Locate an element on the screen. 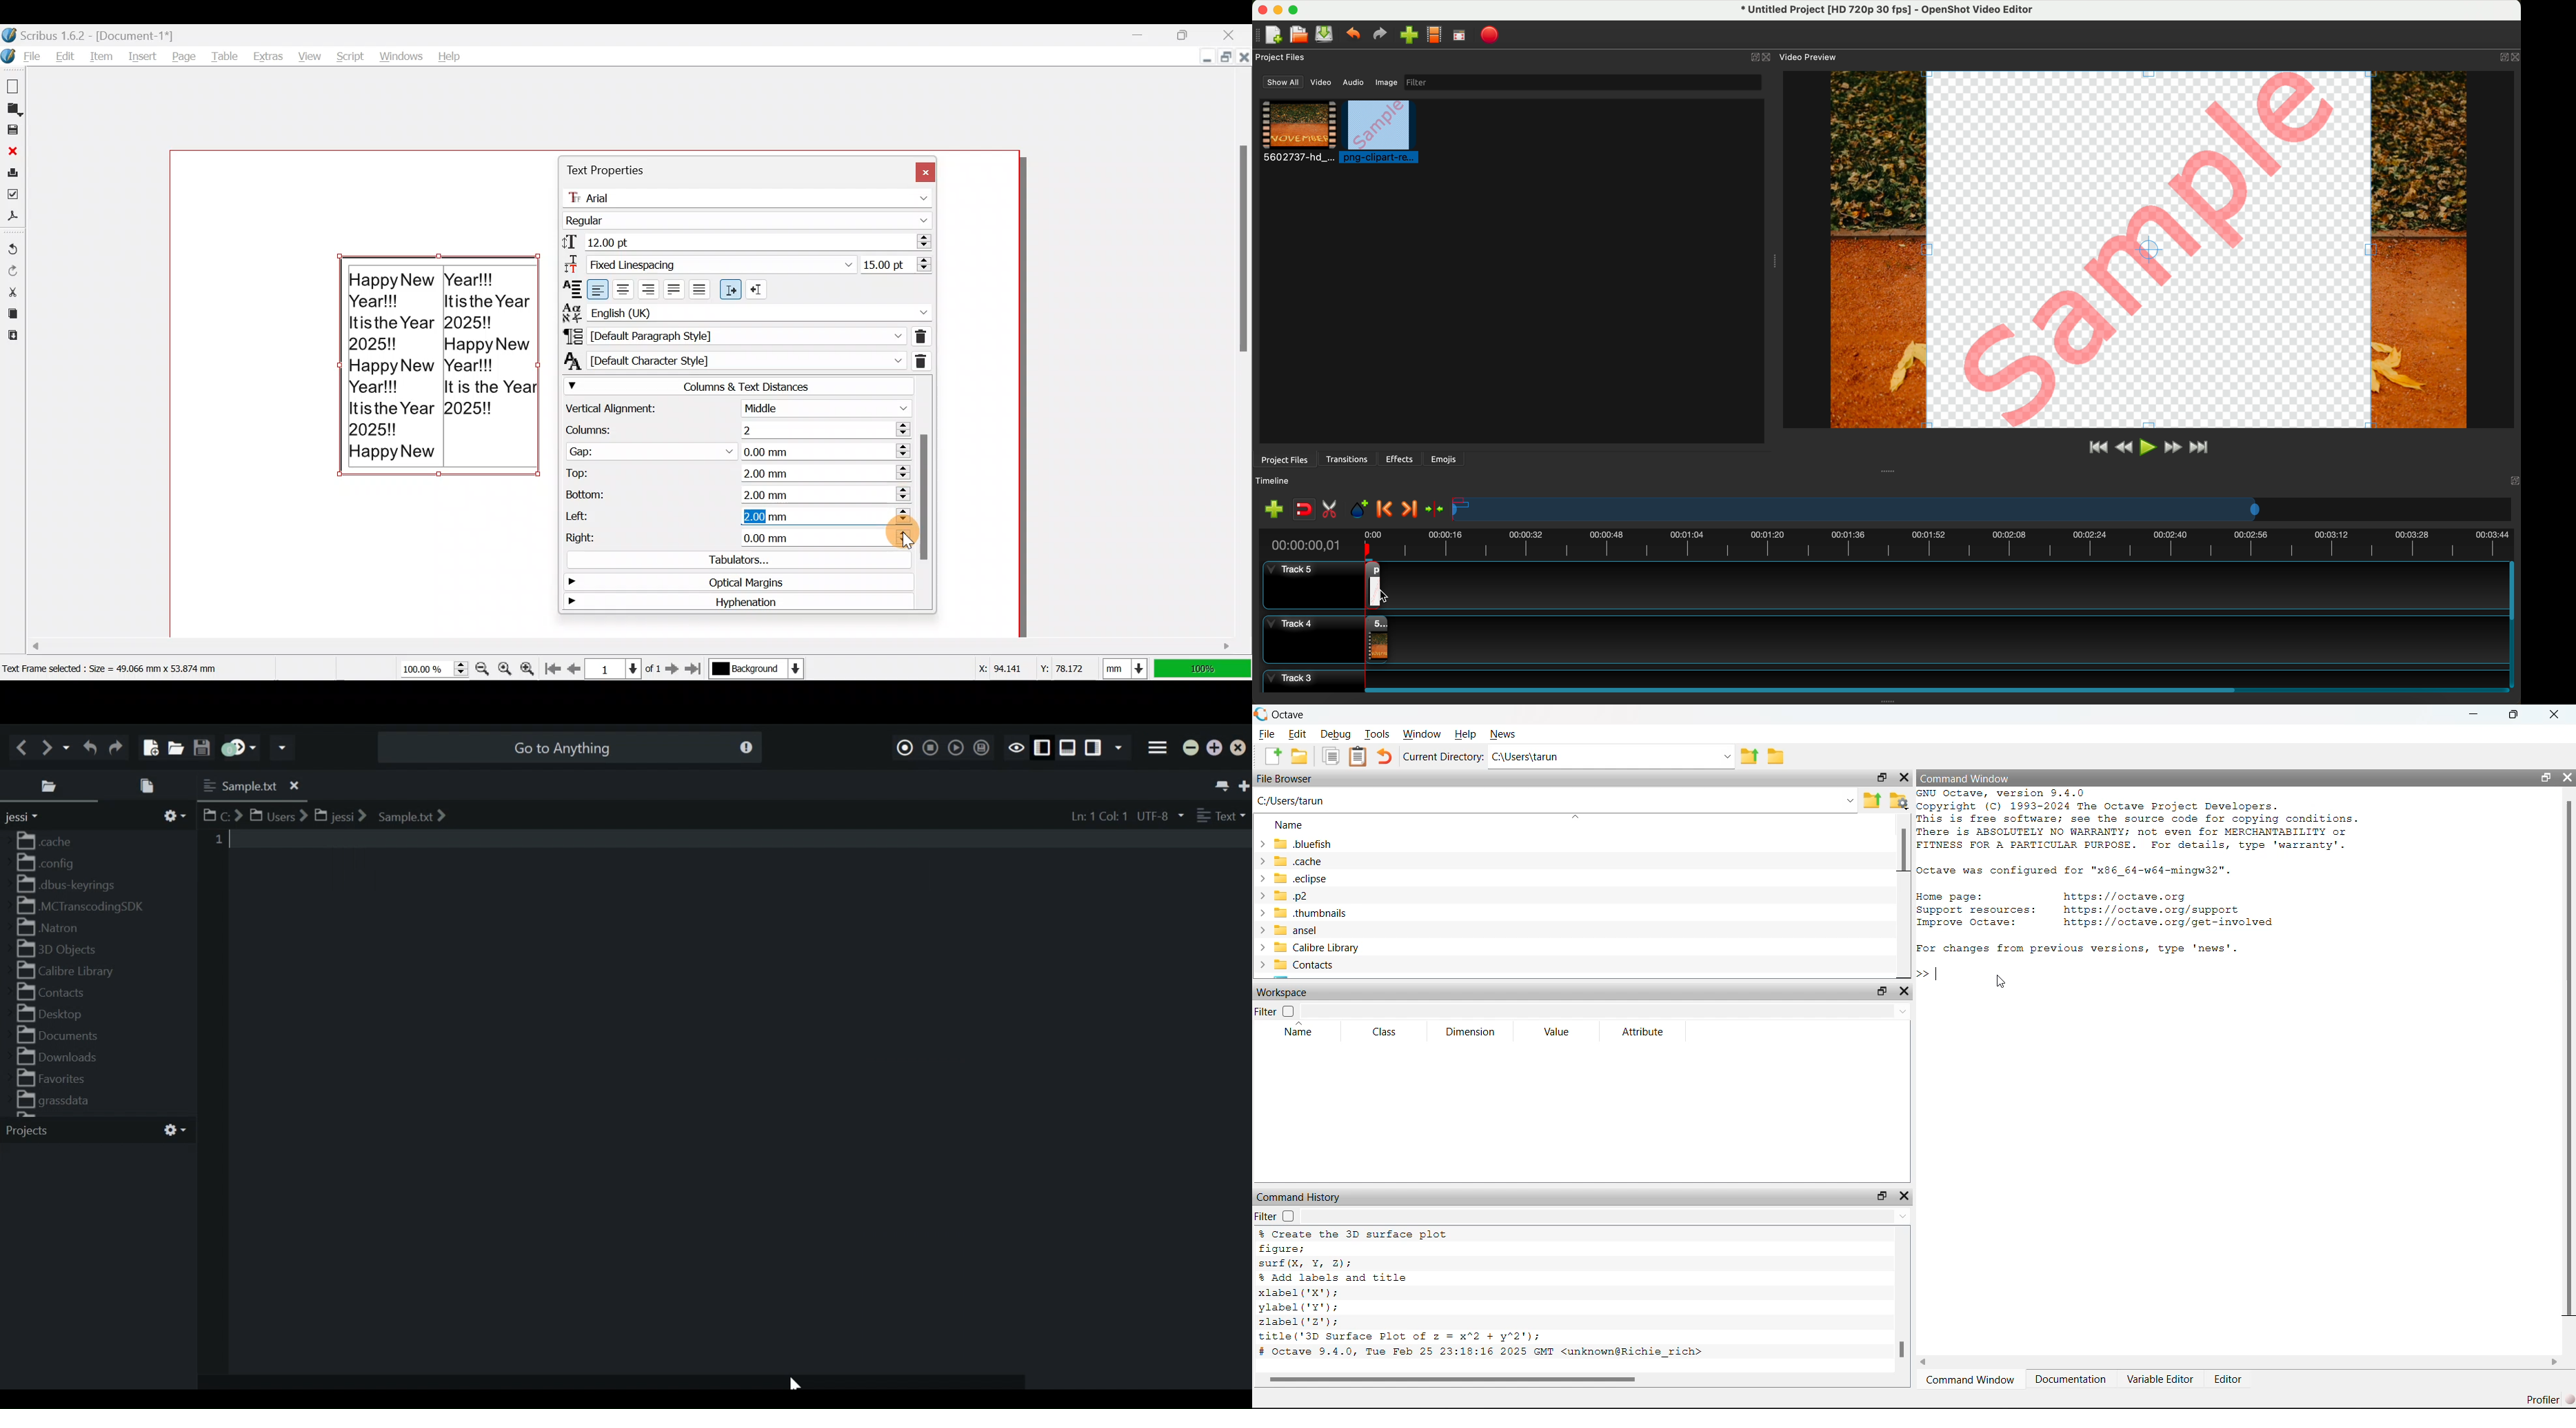 The image size is (2576, 1428). Go to the next page is located at coordinates (674, 668).